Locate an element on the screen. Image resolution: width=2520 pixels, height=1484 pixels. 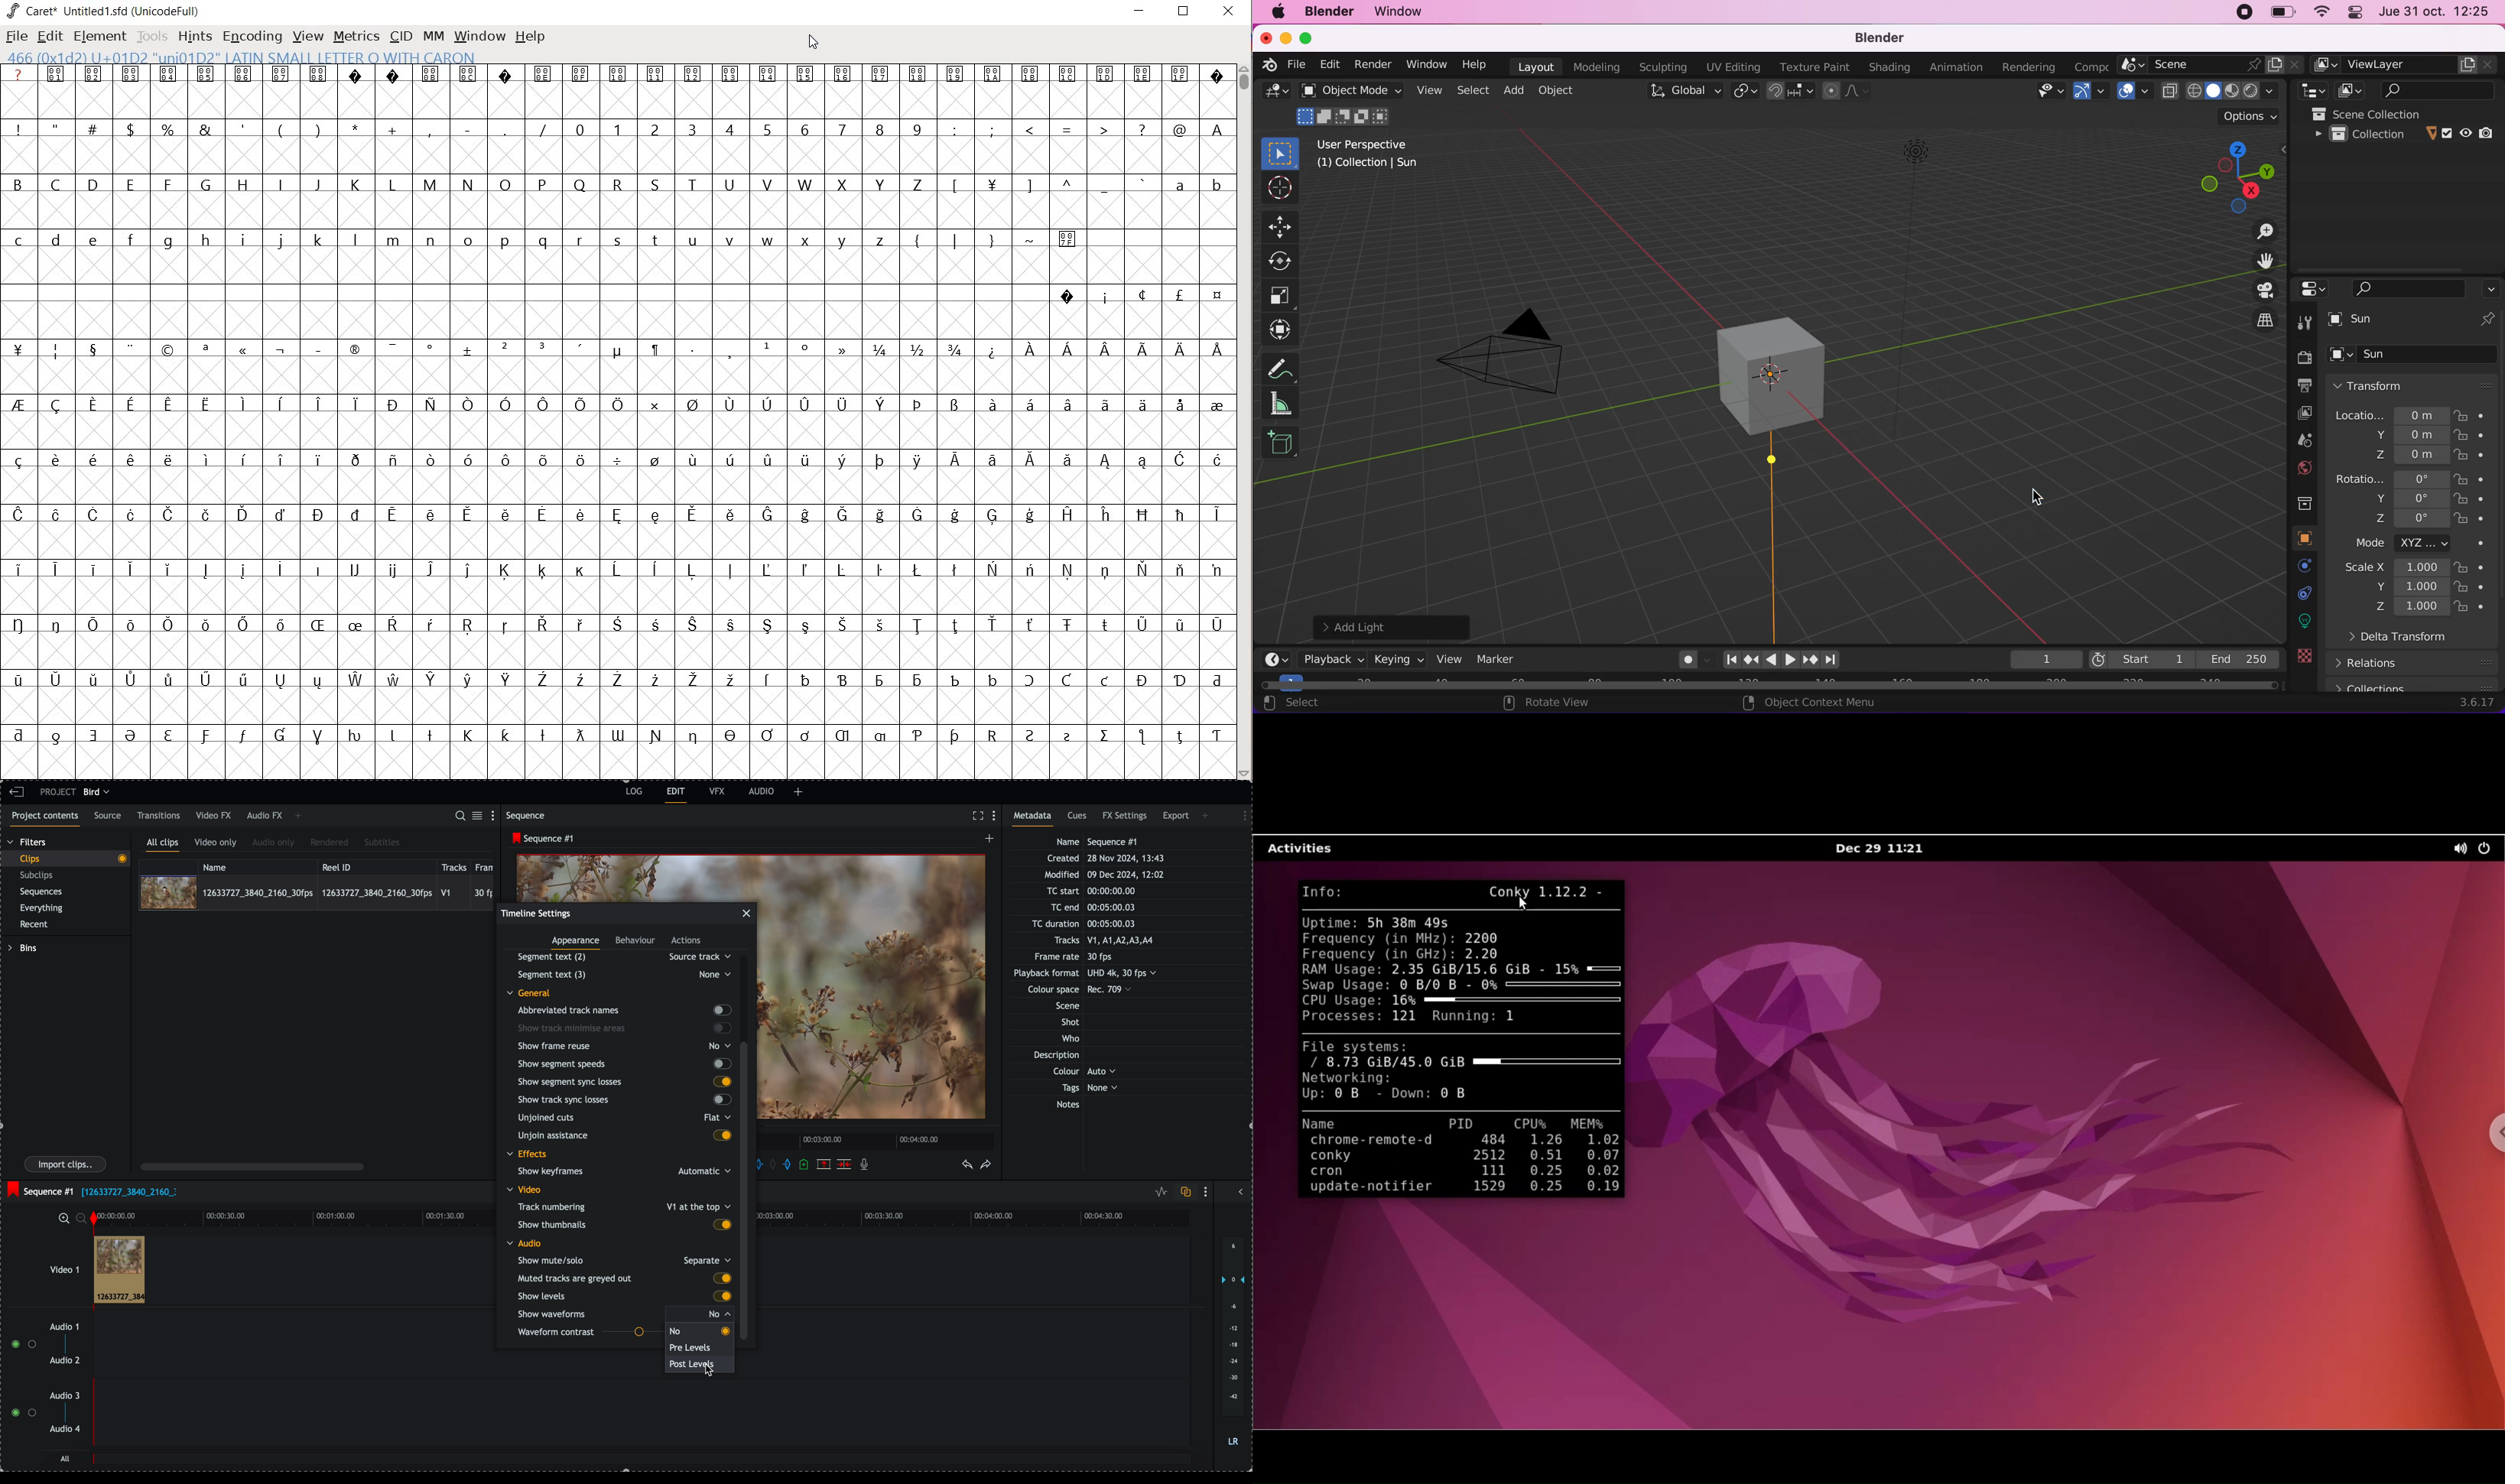
lock is located at coordinates (2481, 438).